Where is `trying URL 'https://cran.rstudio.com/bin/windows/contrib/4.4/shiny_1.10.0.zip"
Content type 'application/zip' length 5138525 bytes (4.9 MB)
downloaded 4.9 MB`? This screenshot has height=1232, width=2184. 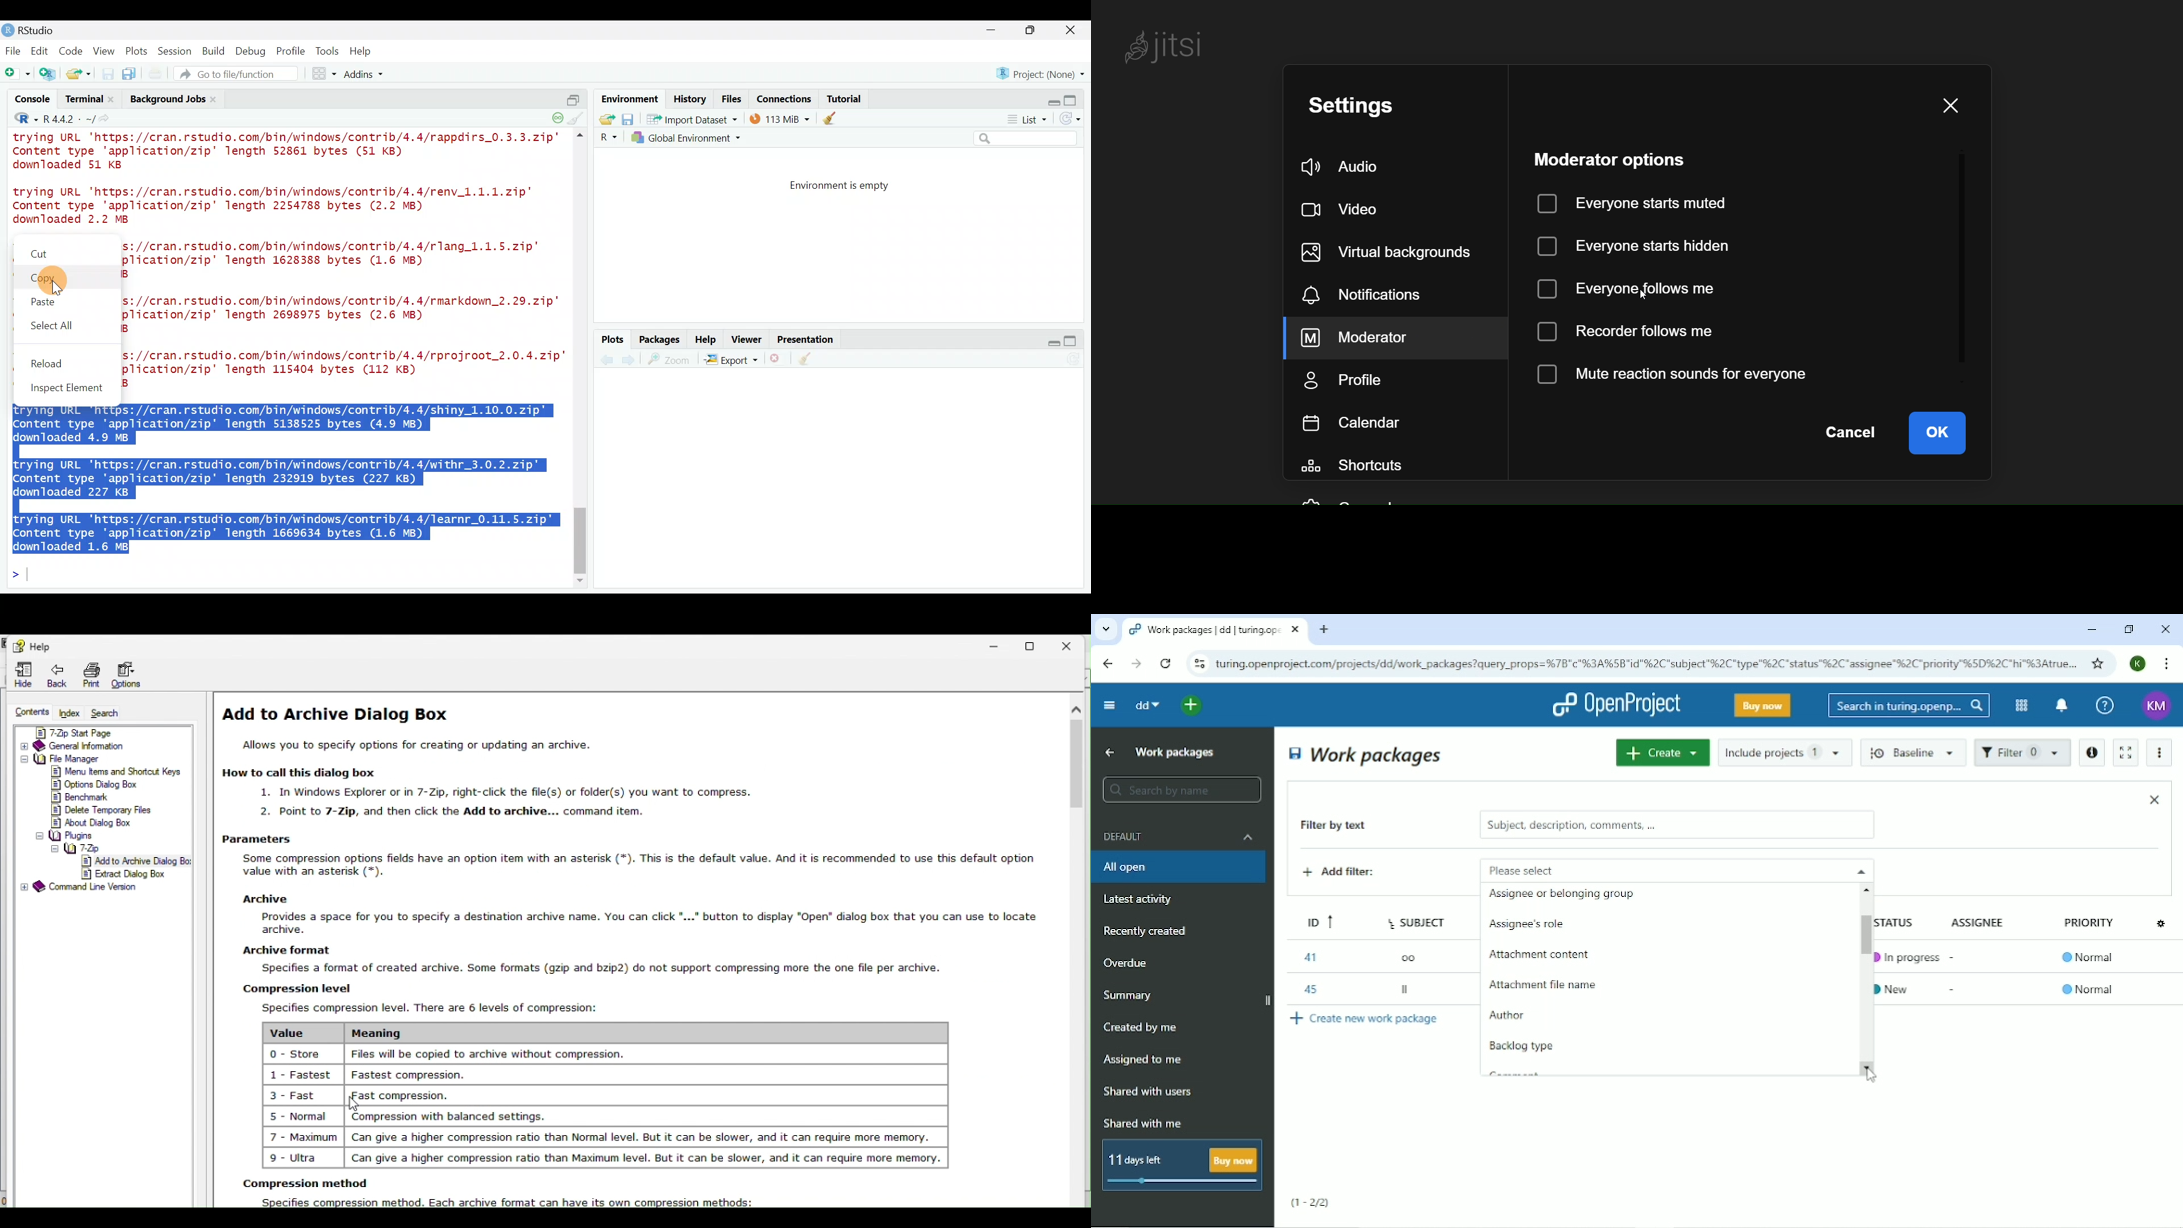 trying URL 'https://cran.rstudio.com/bin/windows/contrib/4.4/shiny_1.10.0.zip"
Content type 'application/zip' length 5138525 bytes (4.9 MB)
downloaded 4.9 MB is located at coordinates (289, 422).